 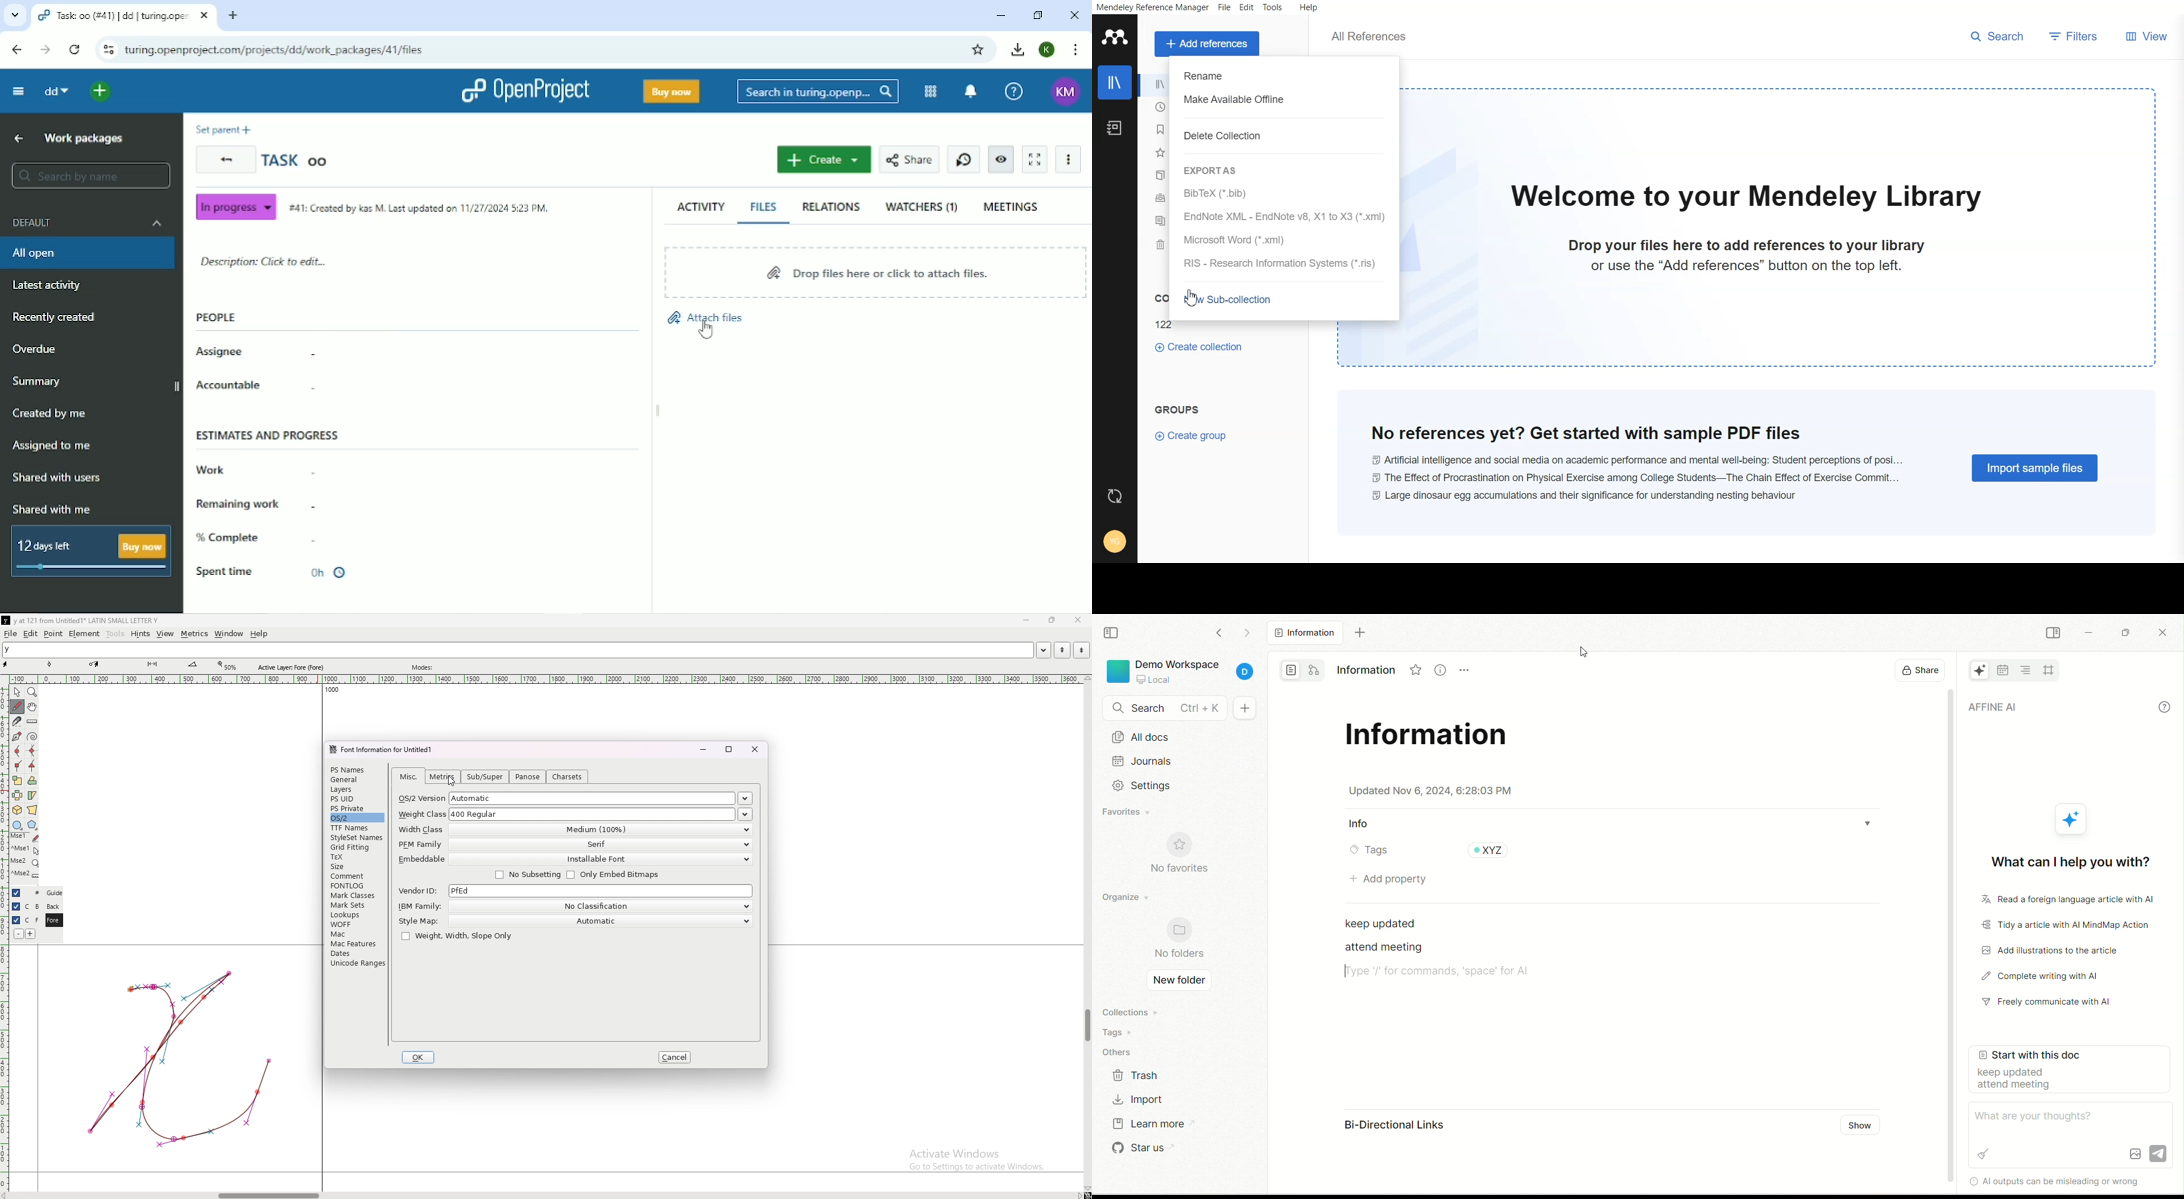 I want to click on ps uid, so click(x=357, y=799).